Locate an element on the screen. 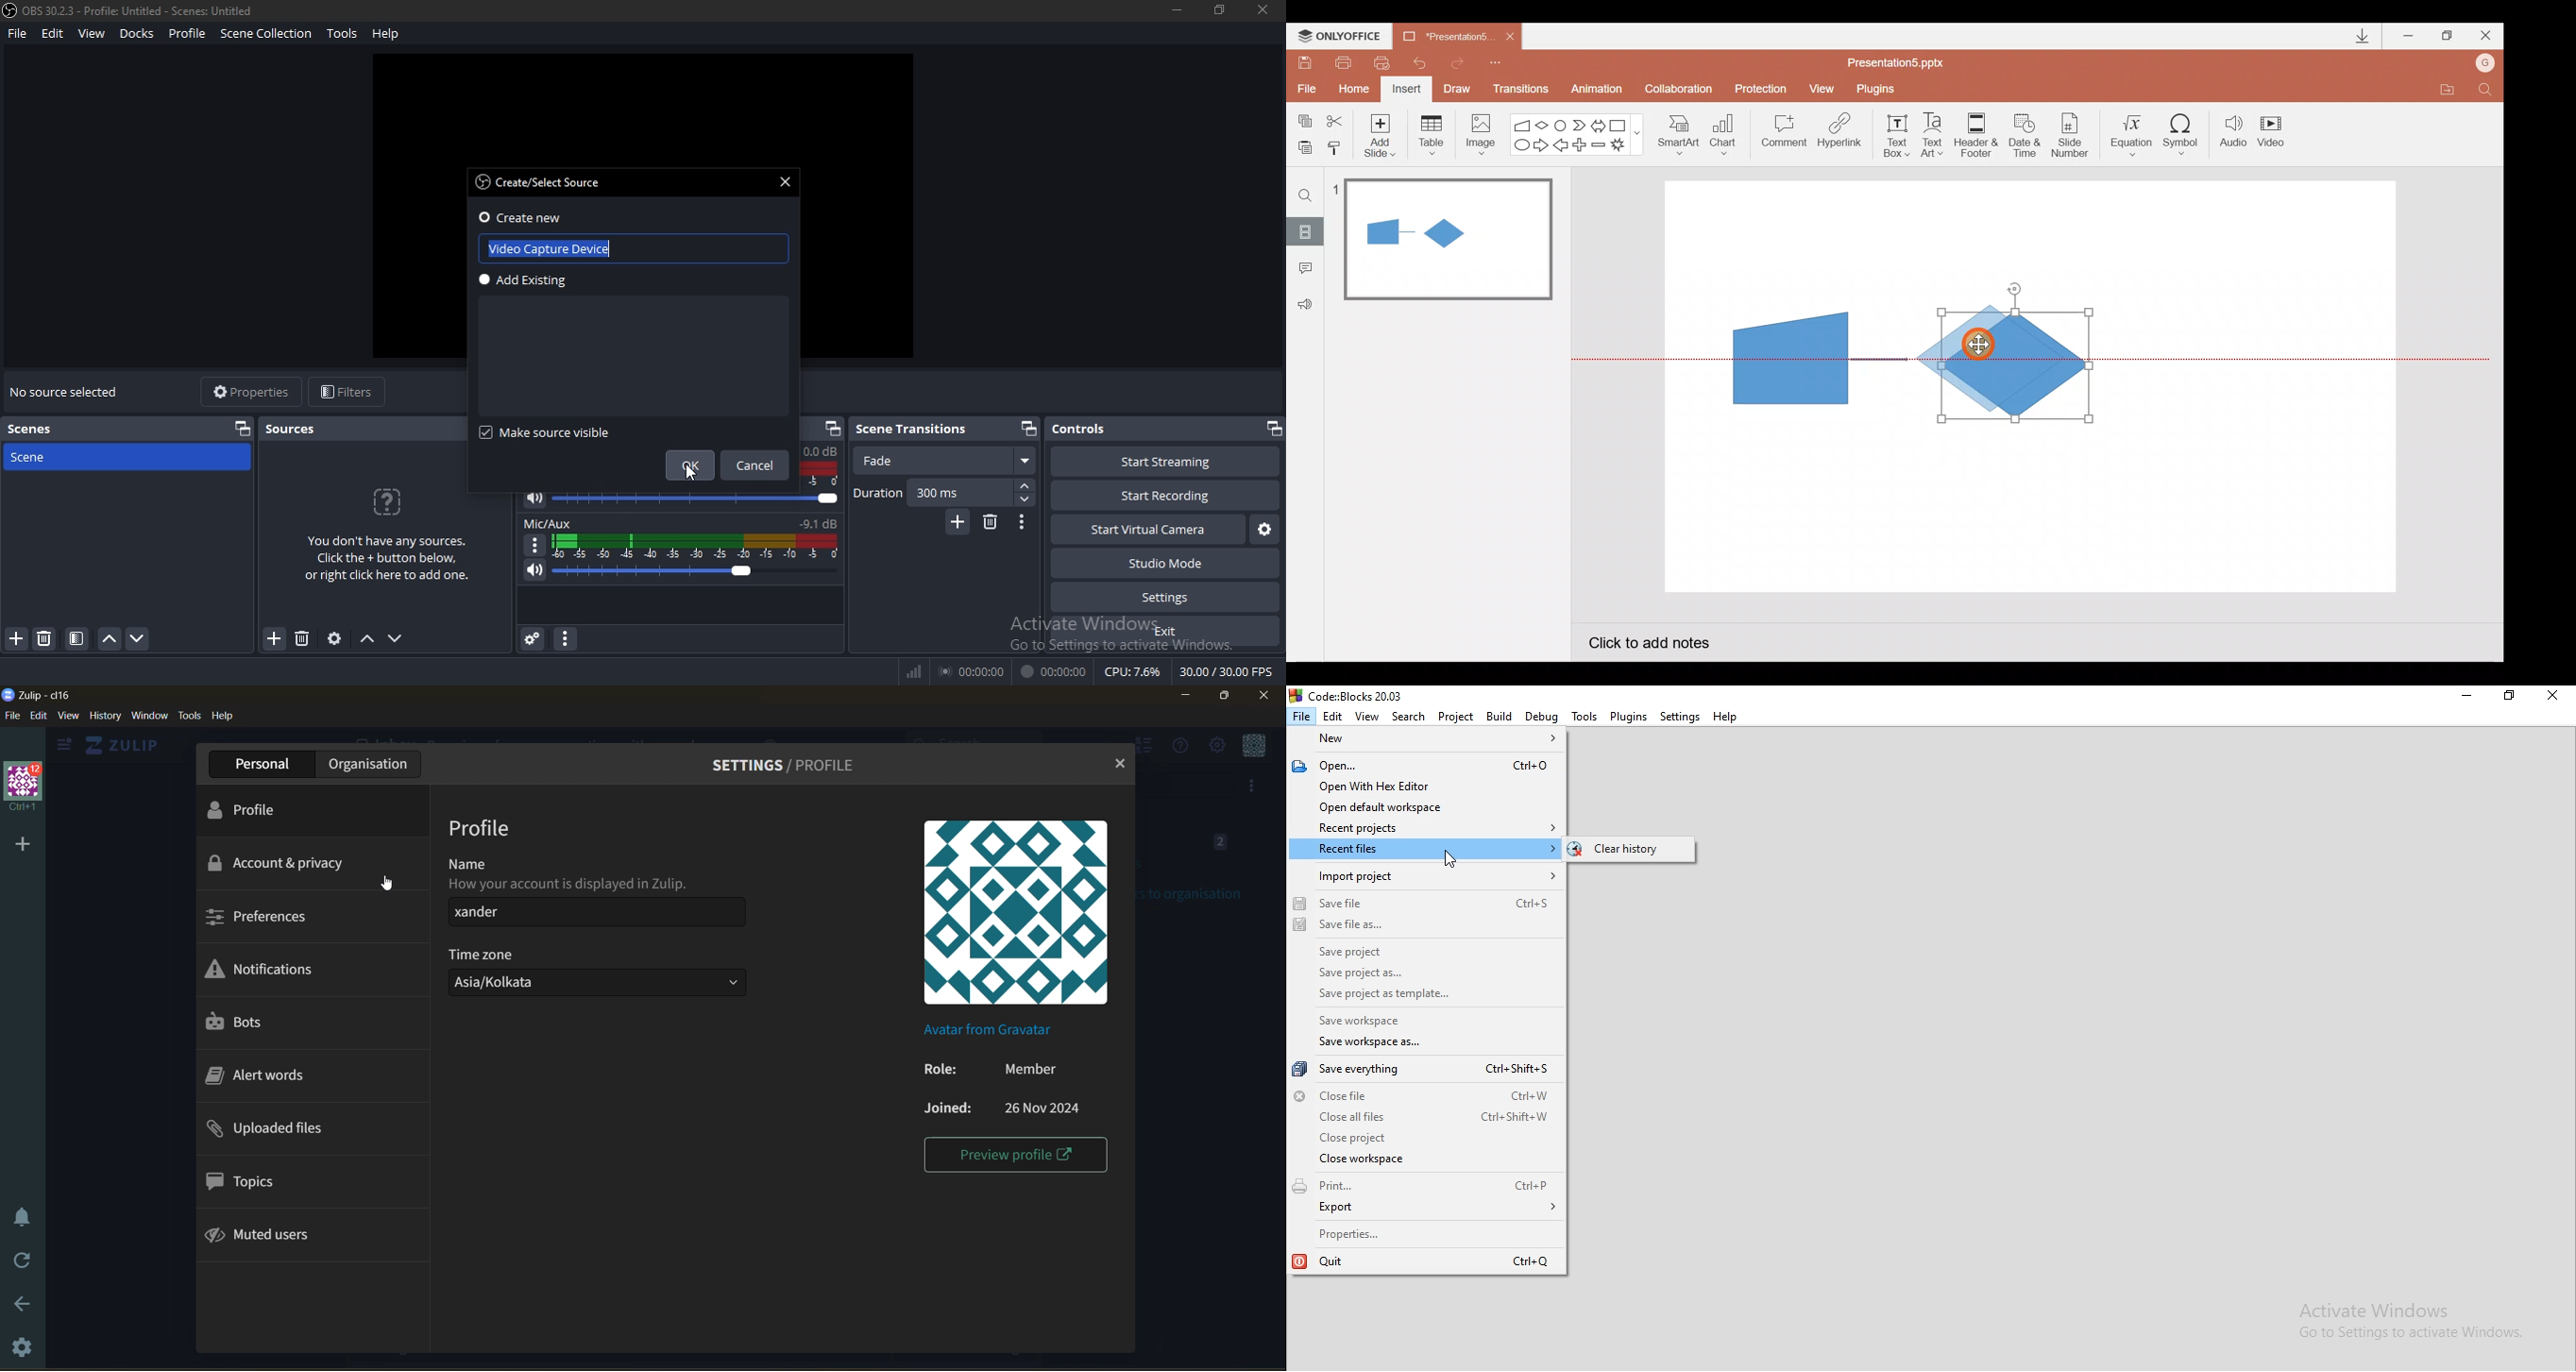  Cut is located at coordinates (1337, 119).